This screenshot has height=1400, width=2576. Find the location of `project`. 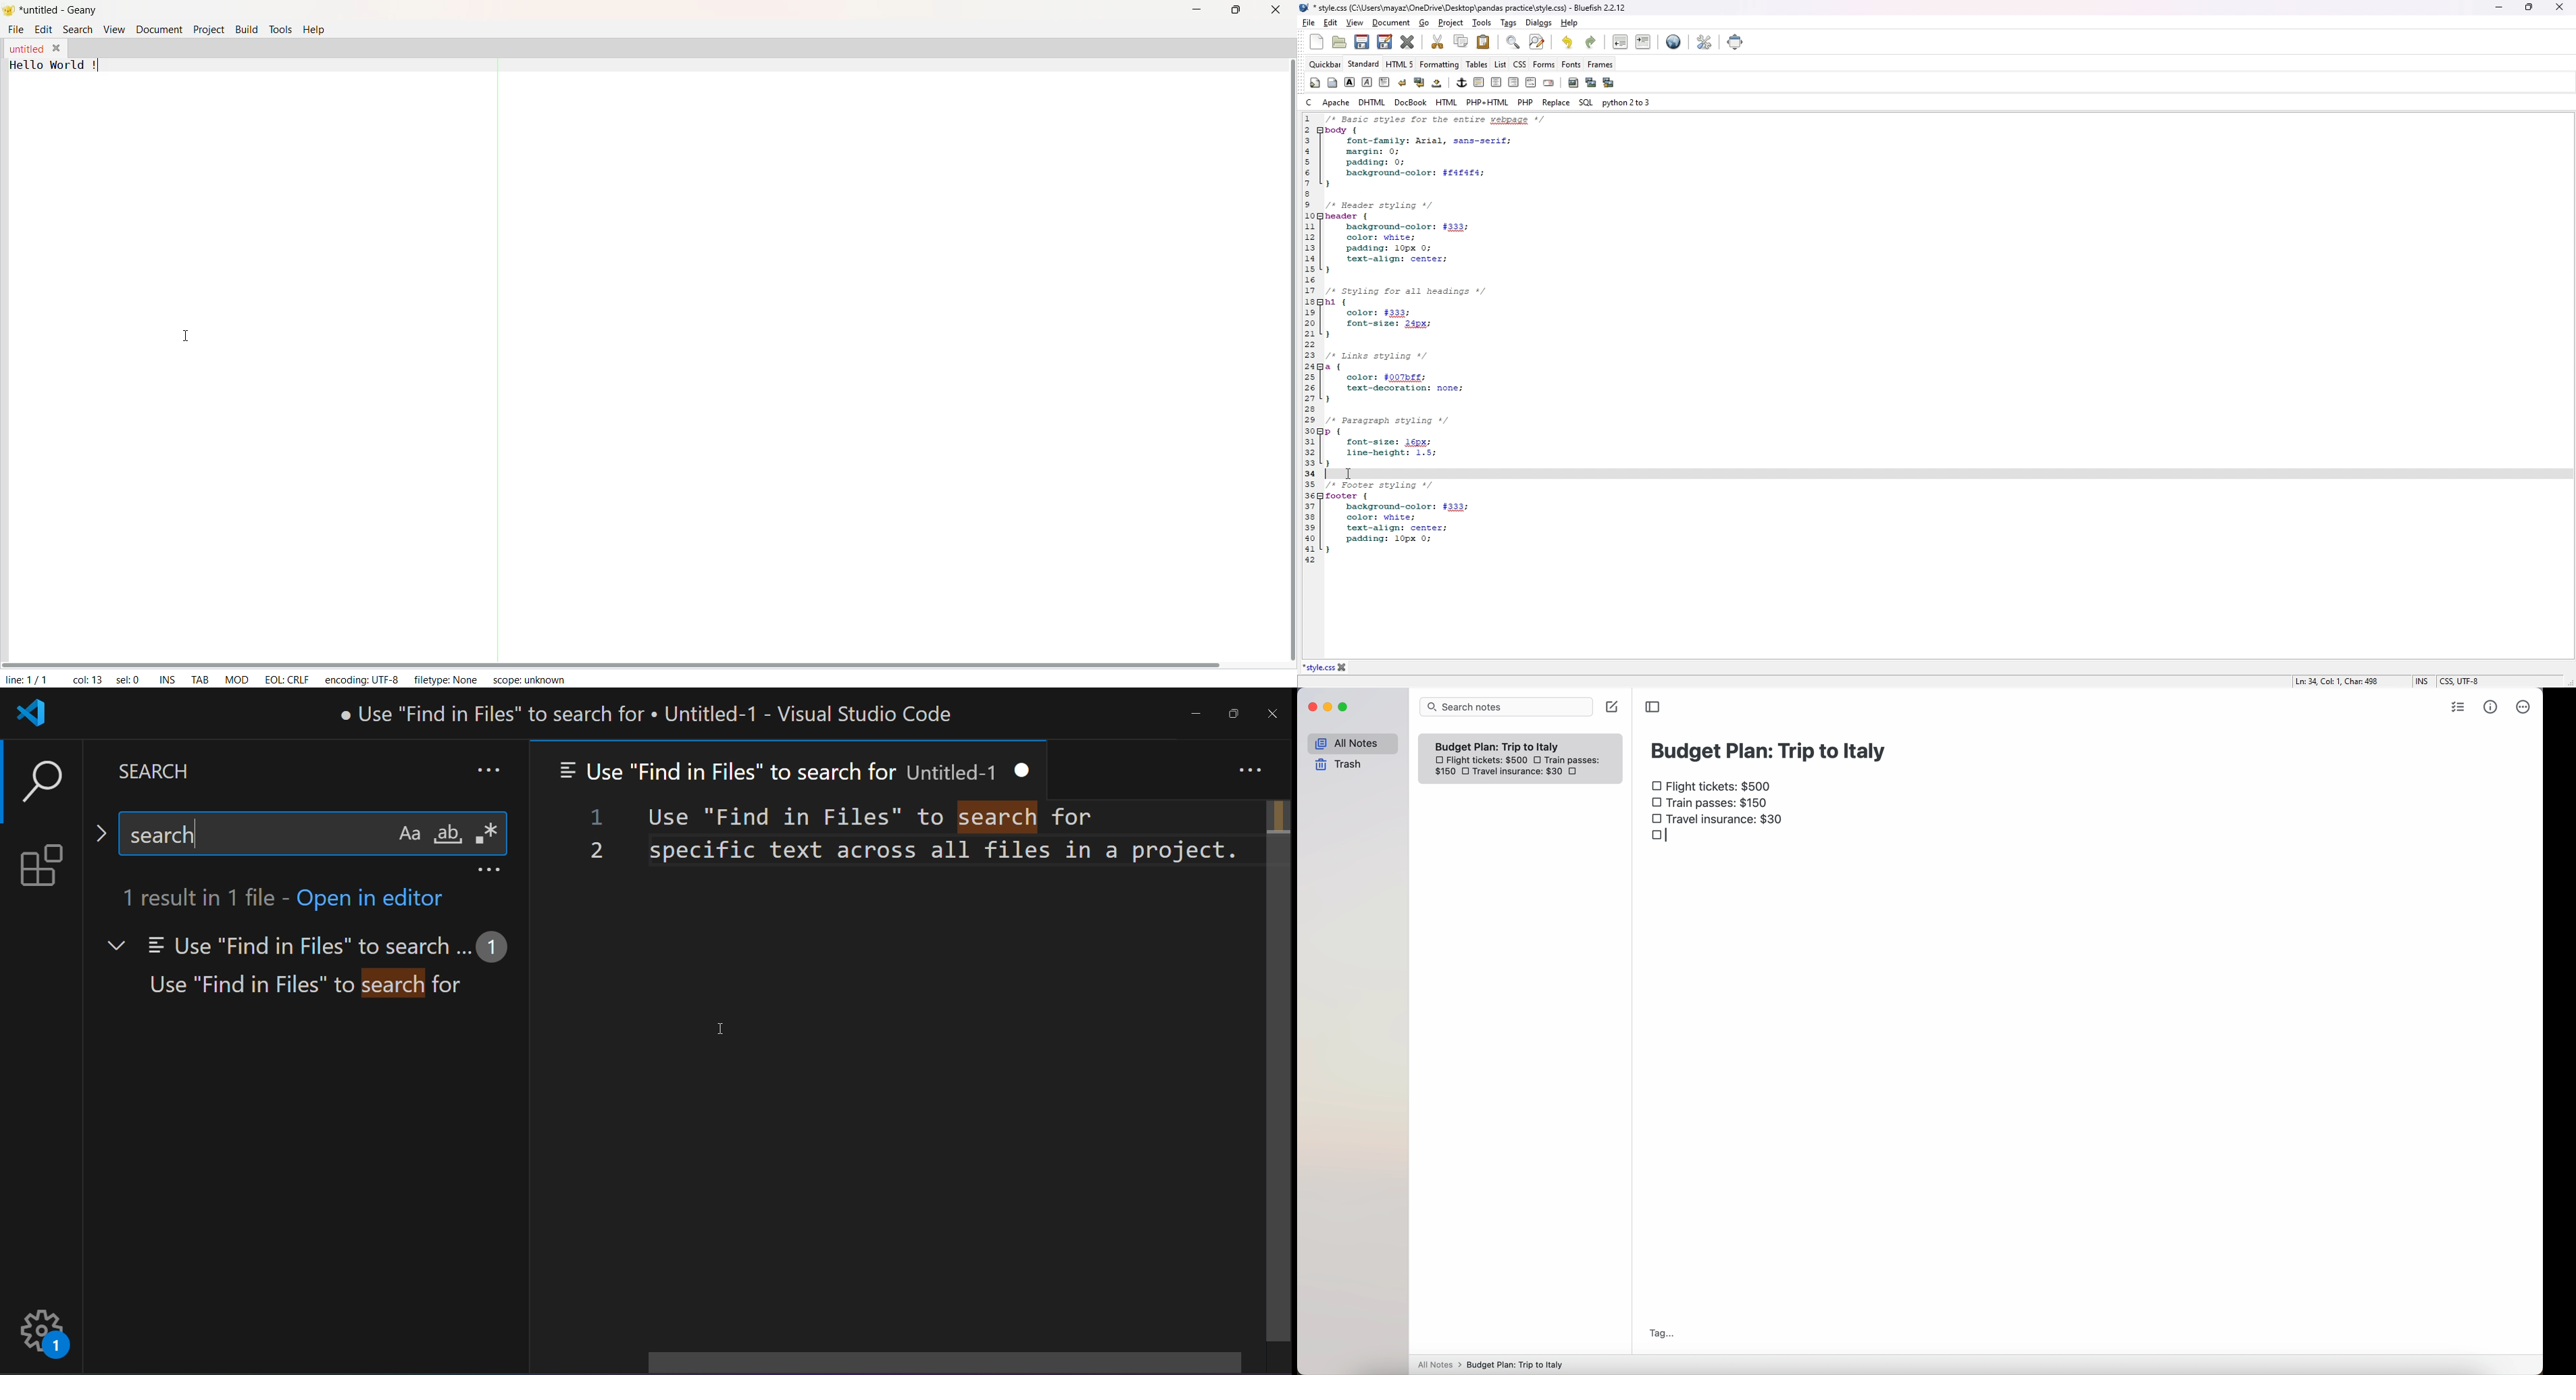

project is located at coordinates (1452, 22).